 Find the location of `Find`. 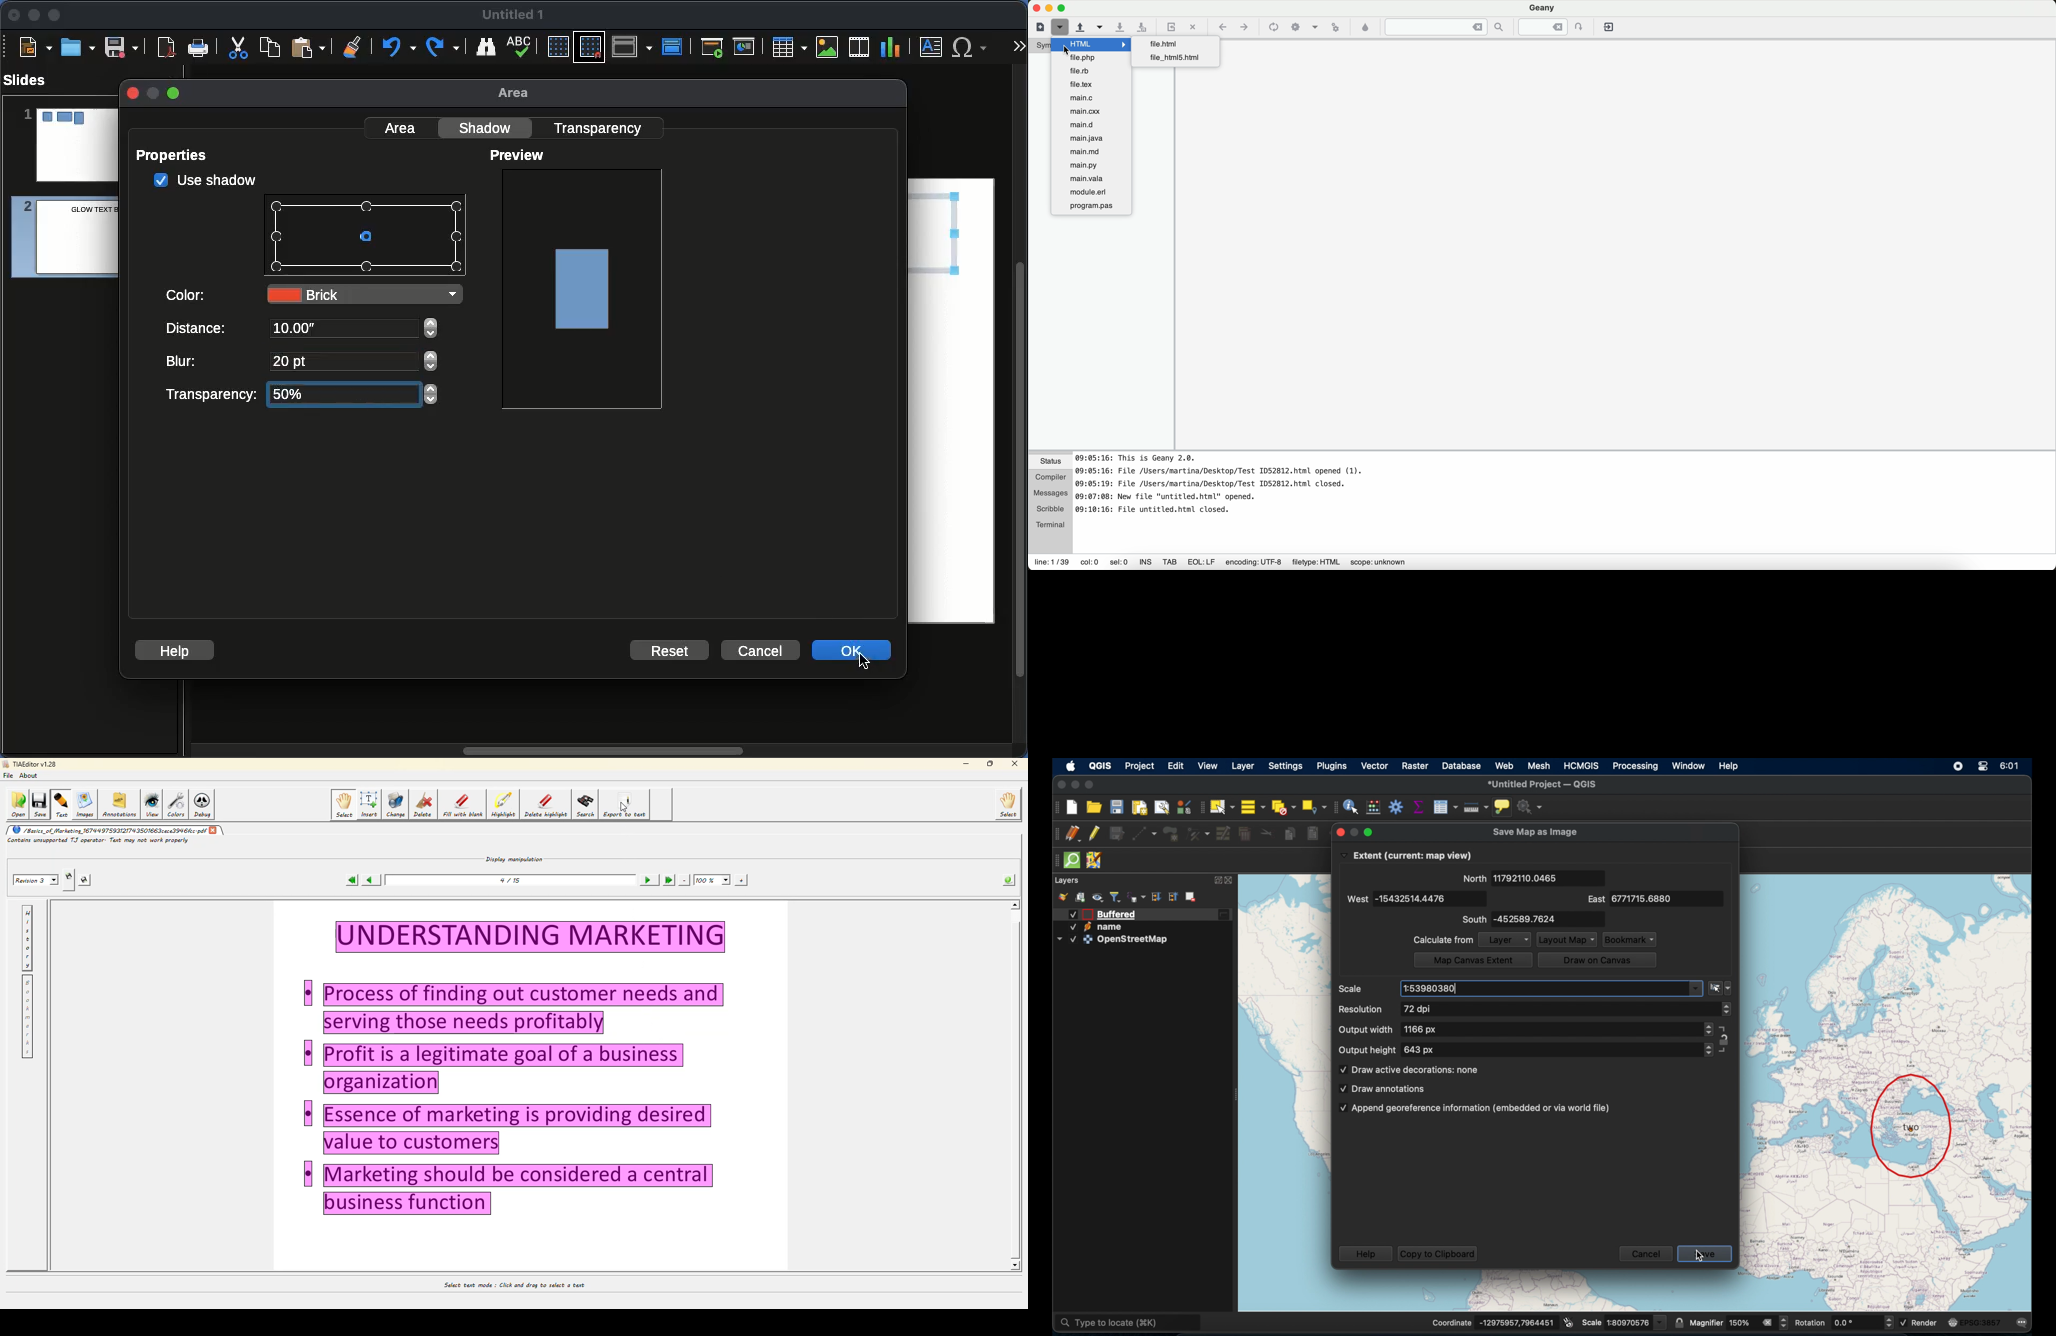

Find is located at coordinates (485, 46).